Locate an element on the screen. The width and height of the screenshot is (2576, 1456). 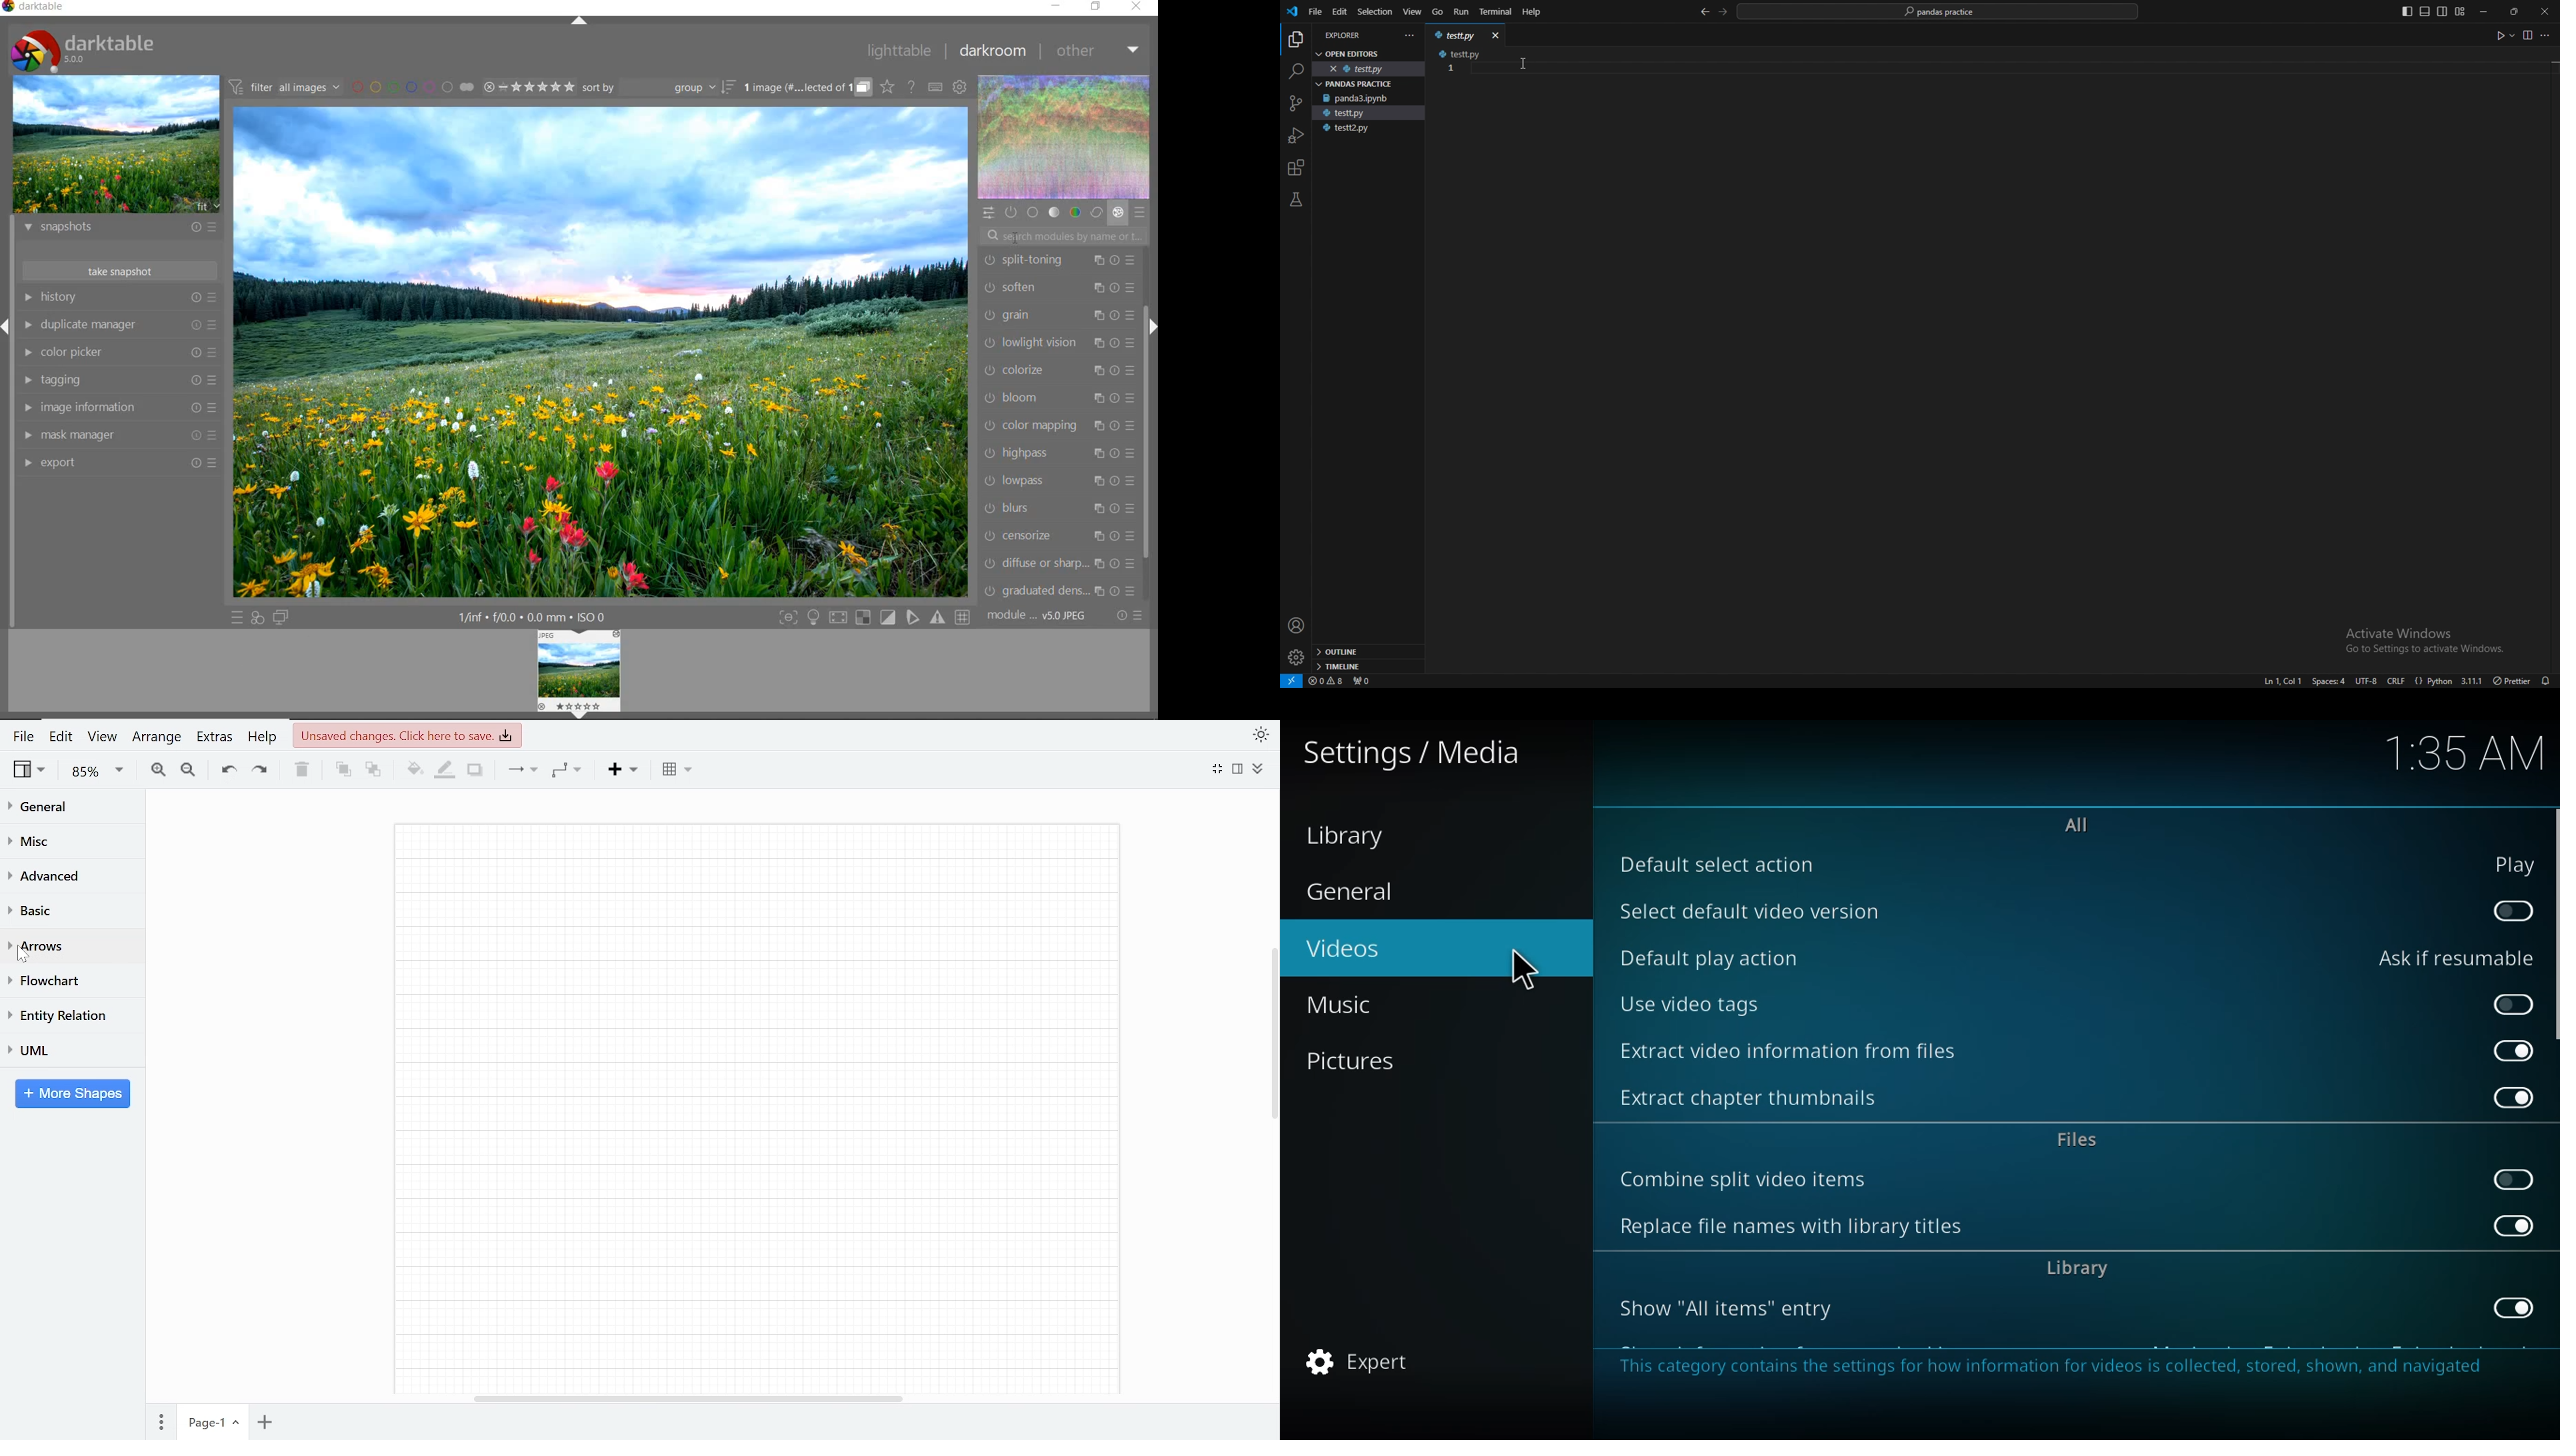
darkroom is located at coordinates (994, 52).